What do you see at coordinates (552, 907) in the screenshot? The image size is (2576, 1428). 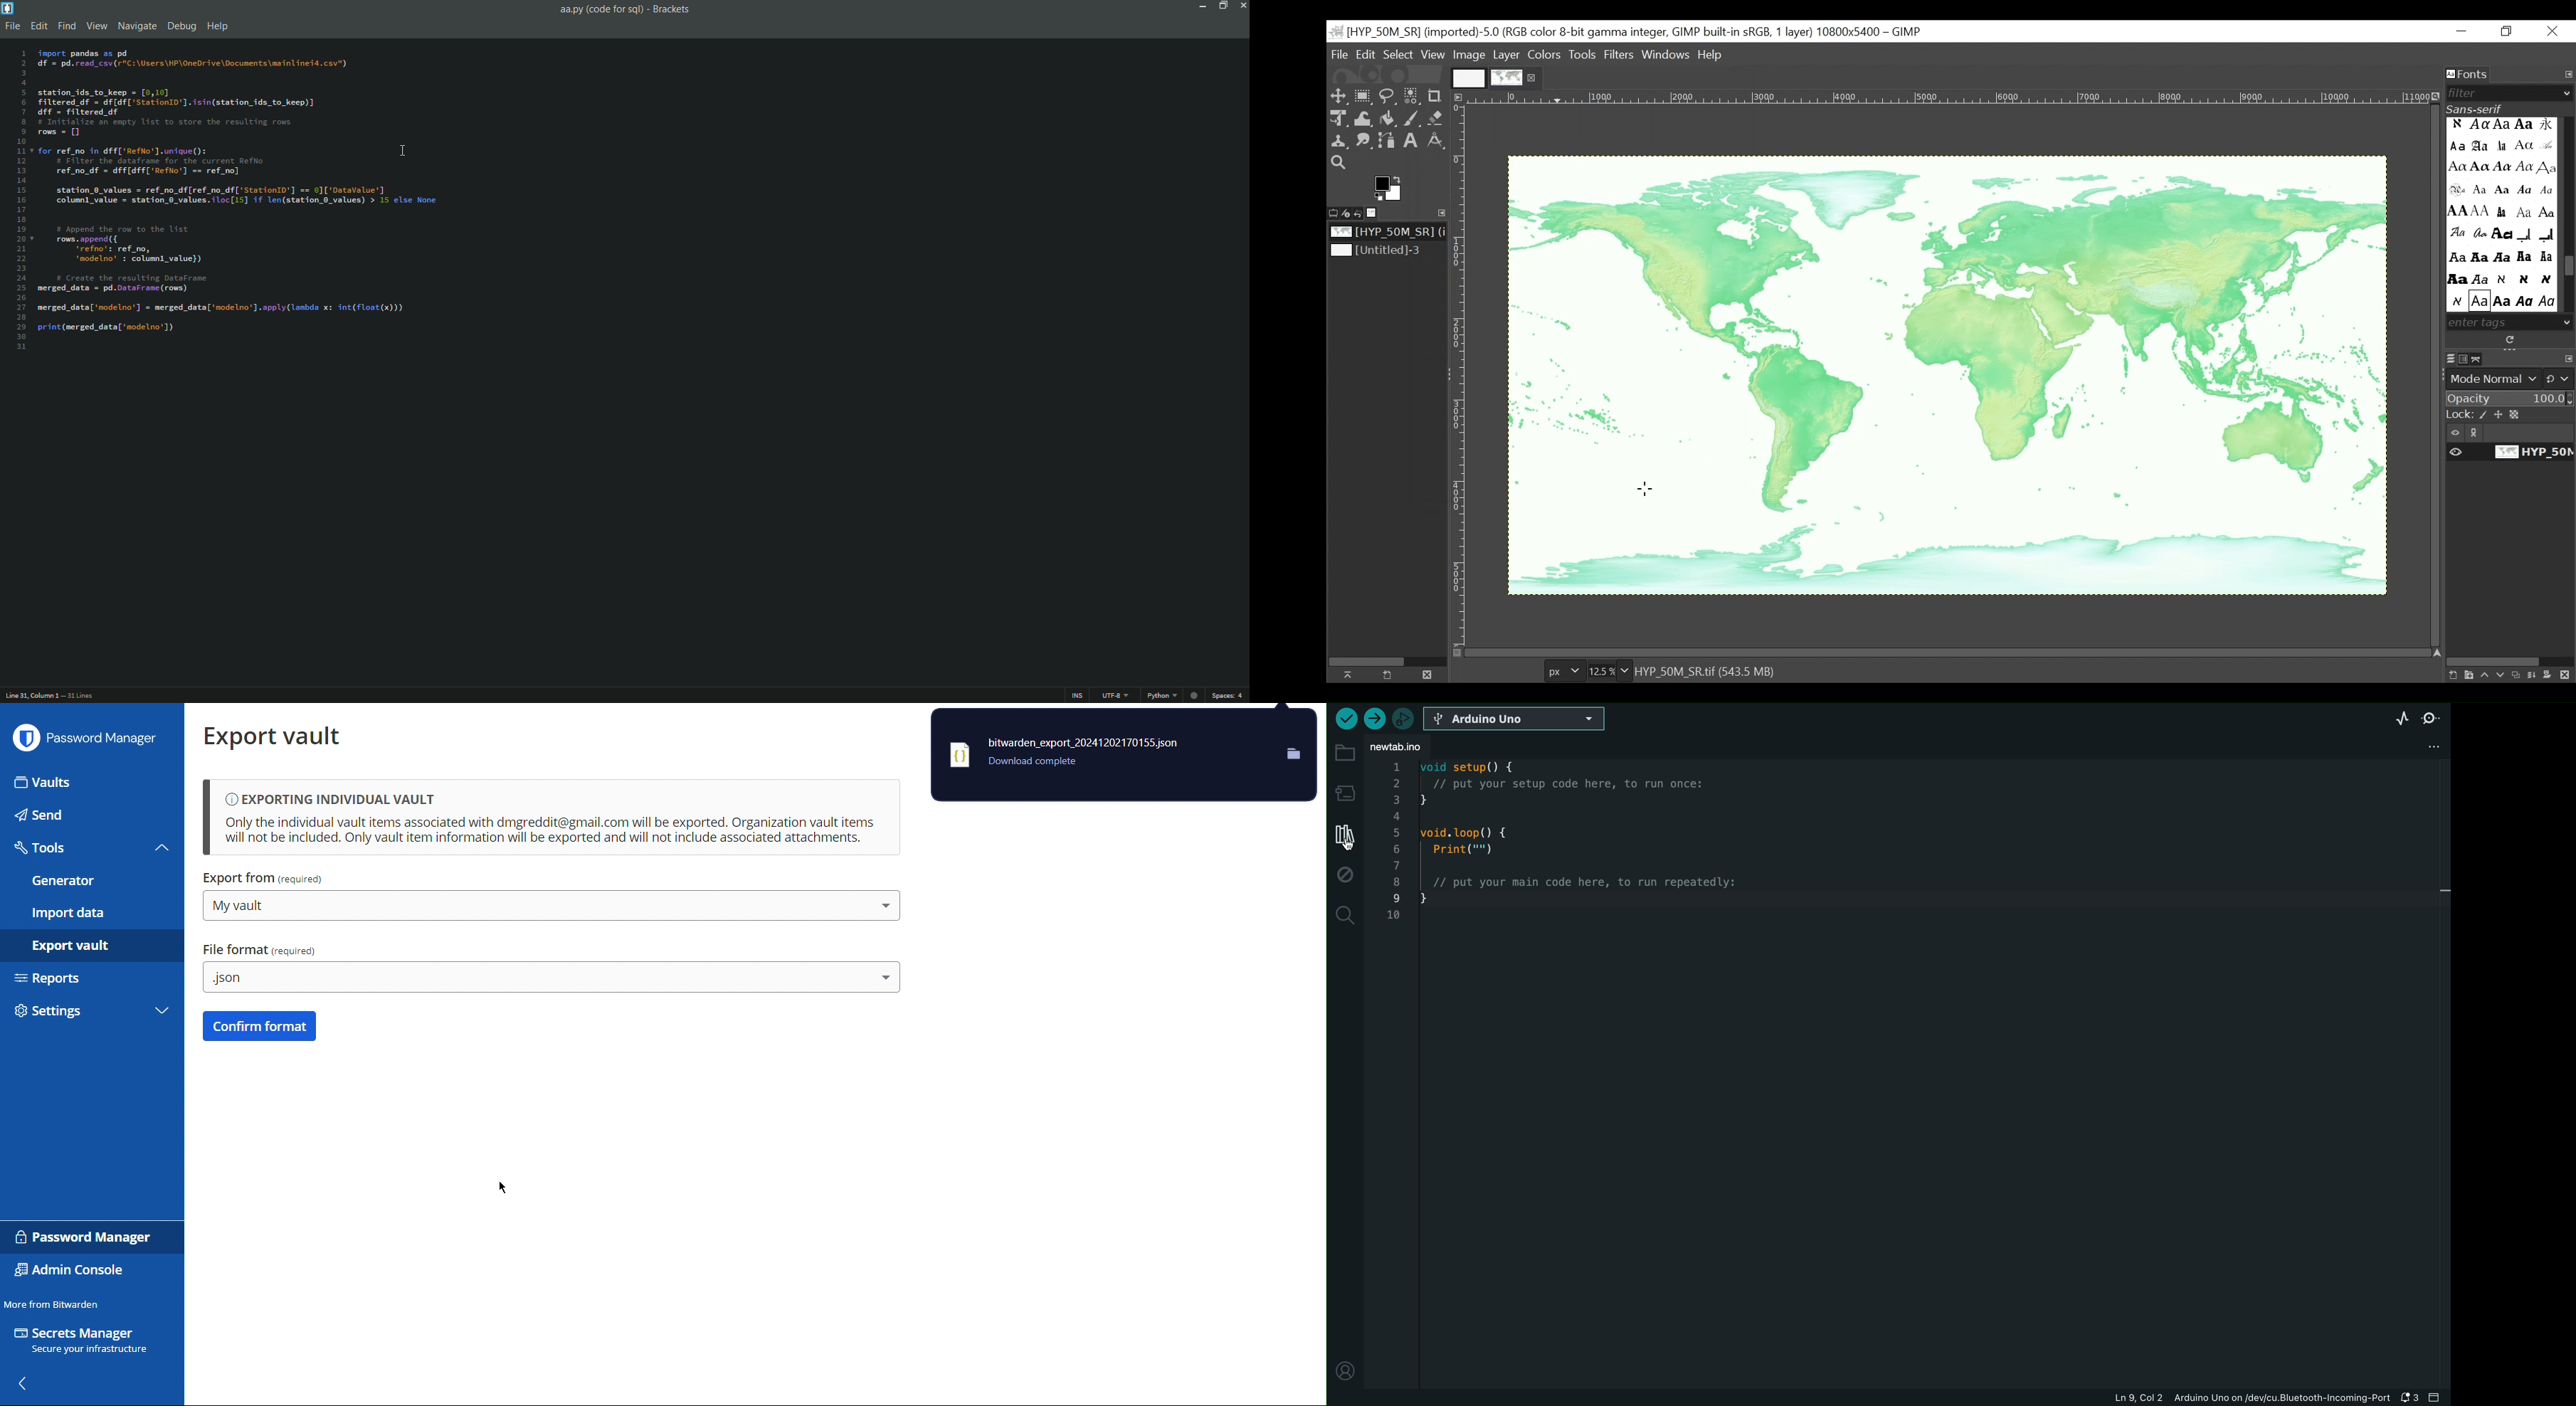 I see `My Vault` at bounding box center [552, 907].